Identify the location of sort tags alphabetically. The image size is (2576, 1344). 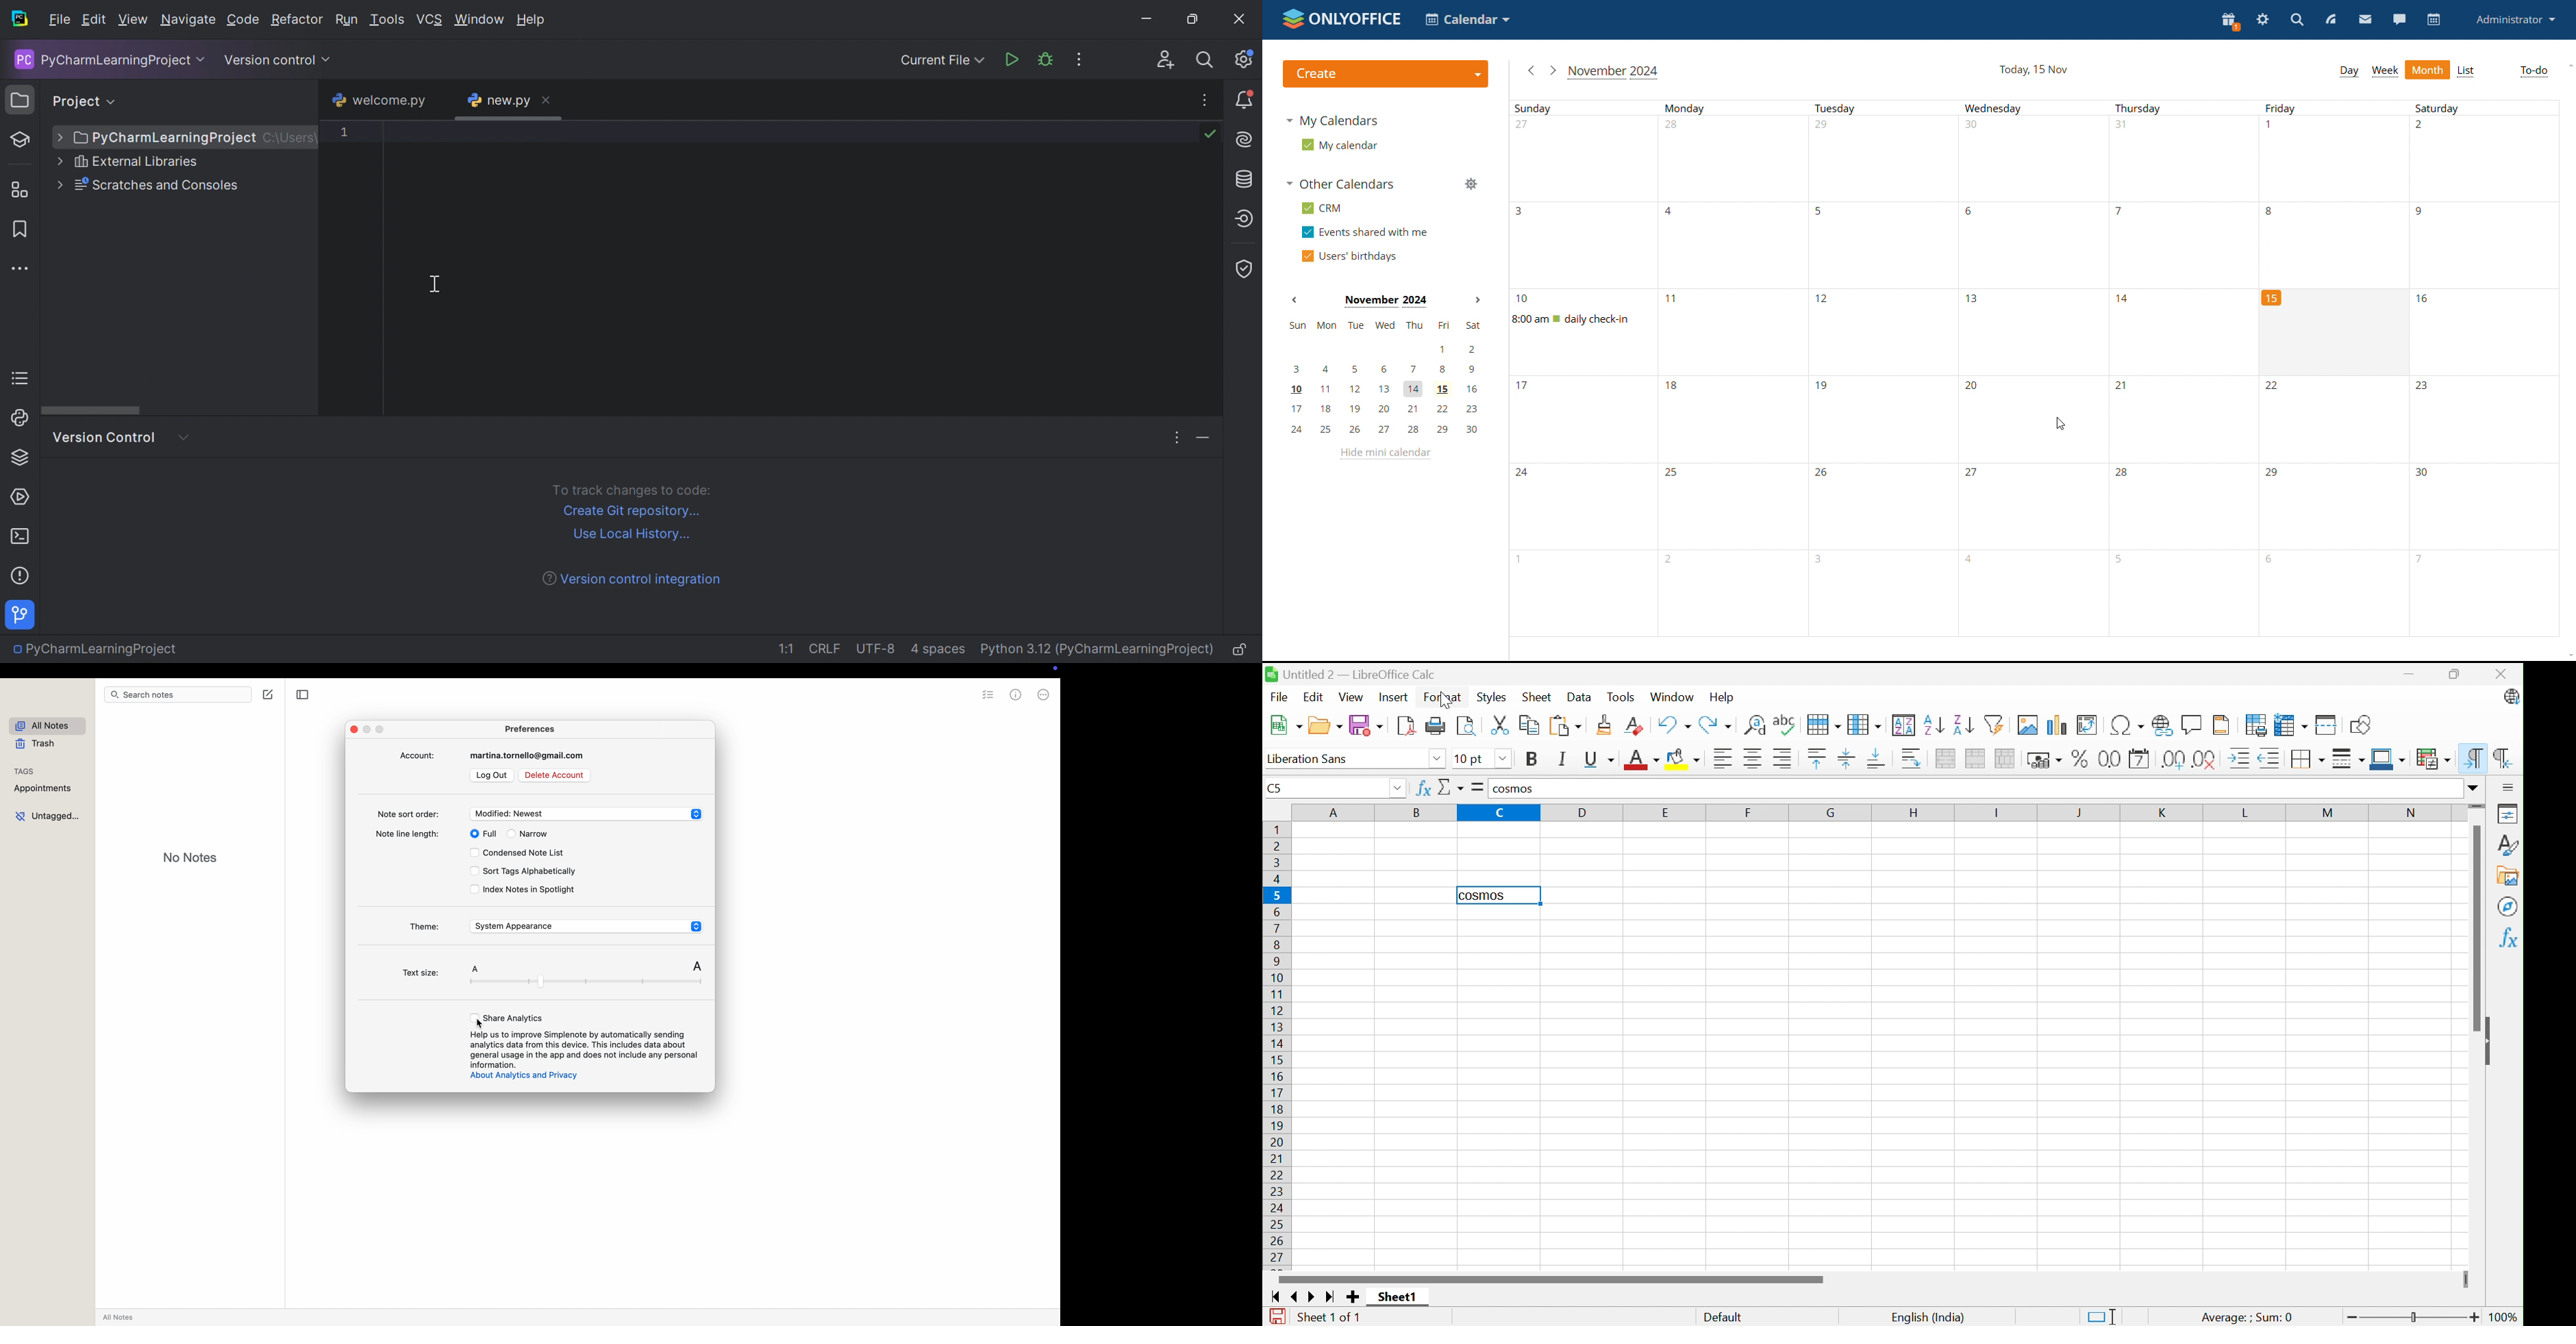
(525, 871).